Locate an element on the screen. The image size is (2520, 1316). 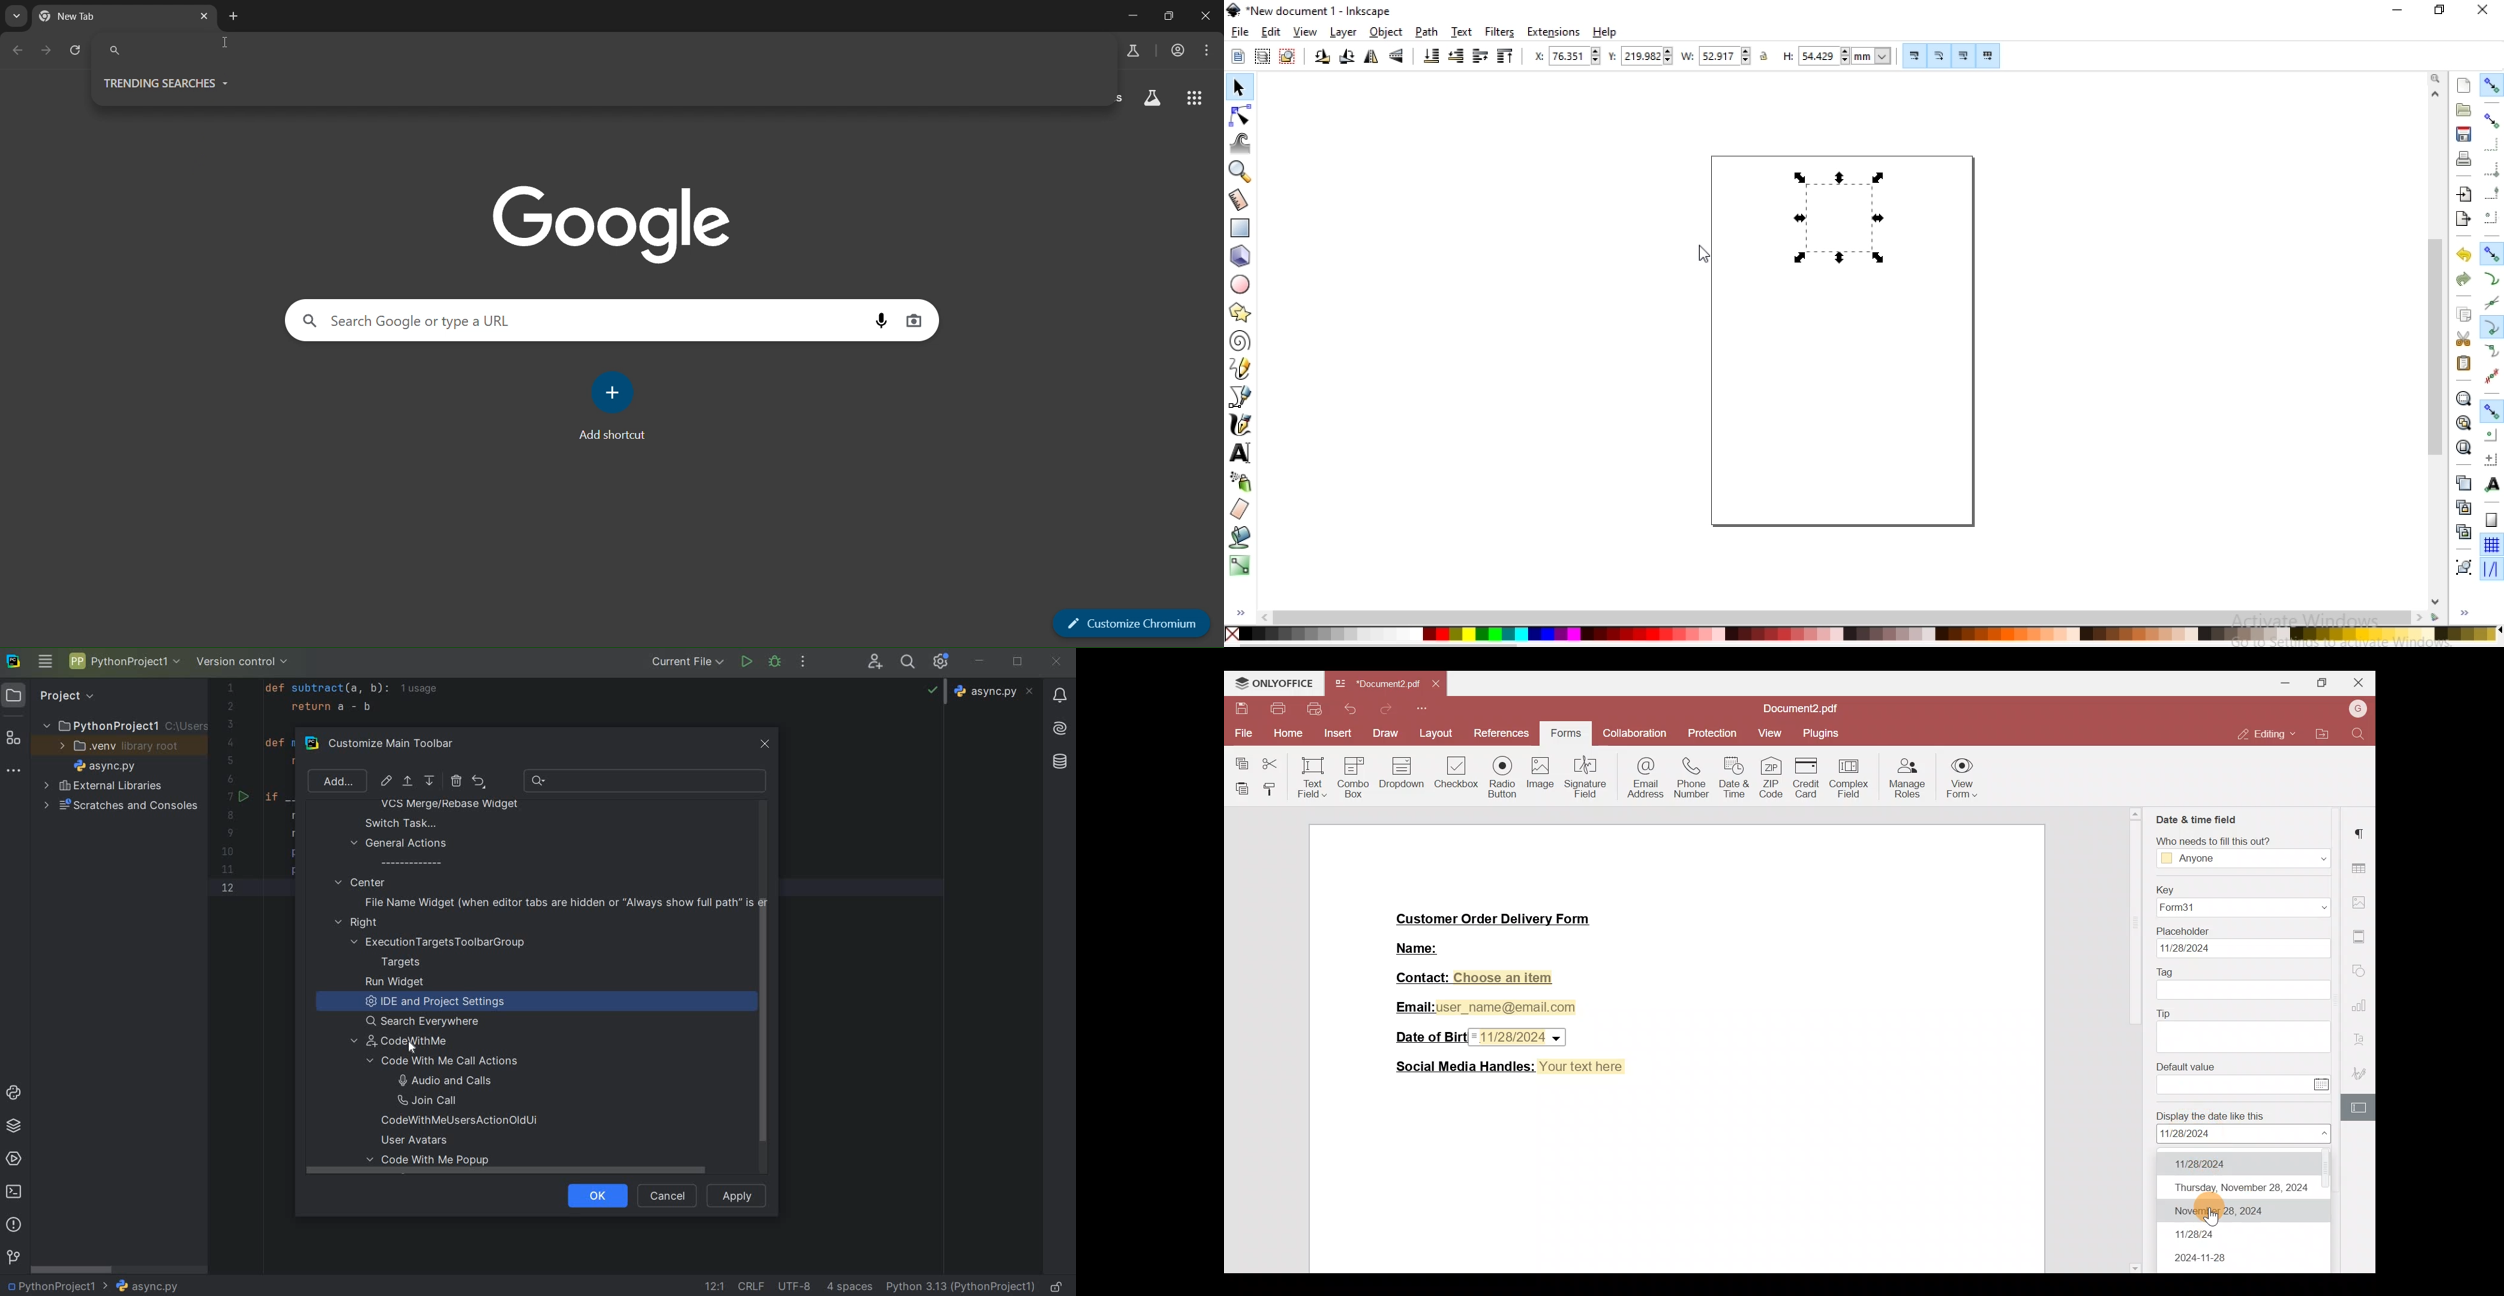
Shapes settings is located at coordinates (2360, 971).